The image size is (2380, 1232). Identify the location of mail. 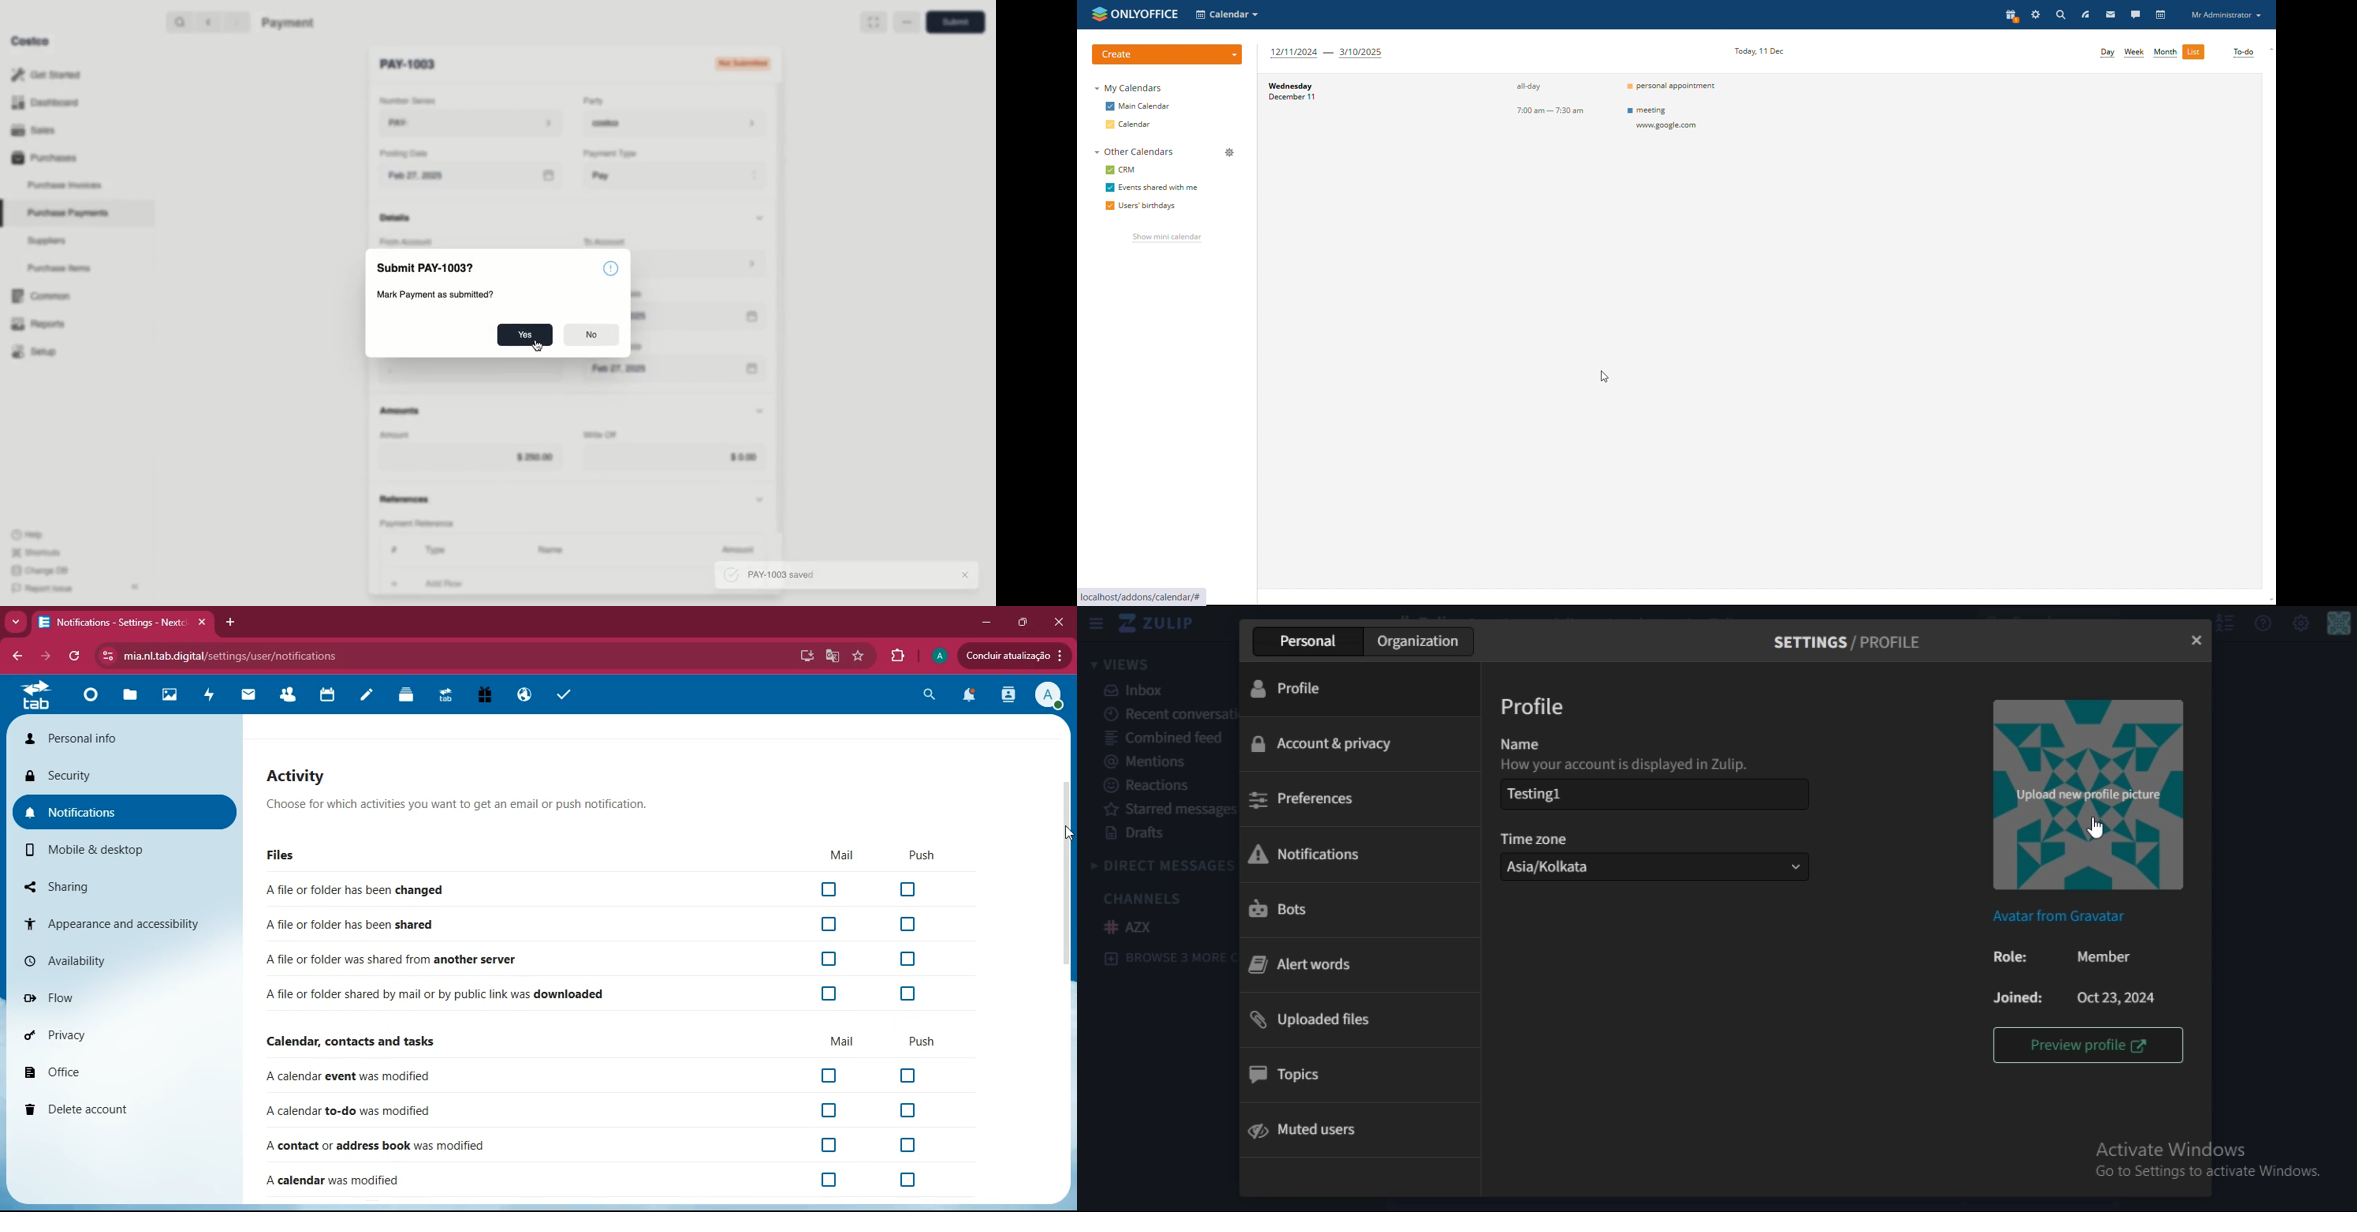
(844, 1042).